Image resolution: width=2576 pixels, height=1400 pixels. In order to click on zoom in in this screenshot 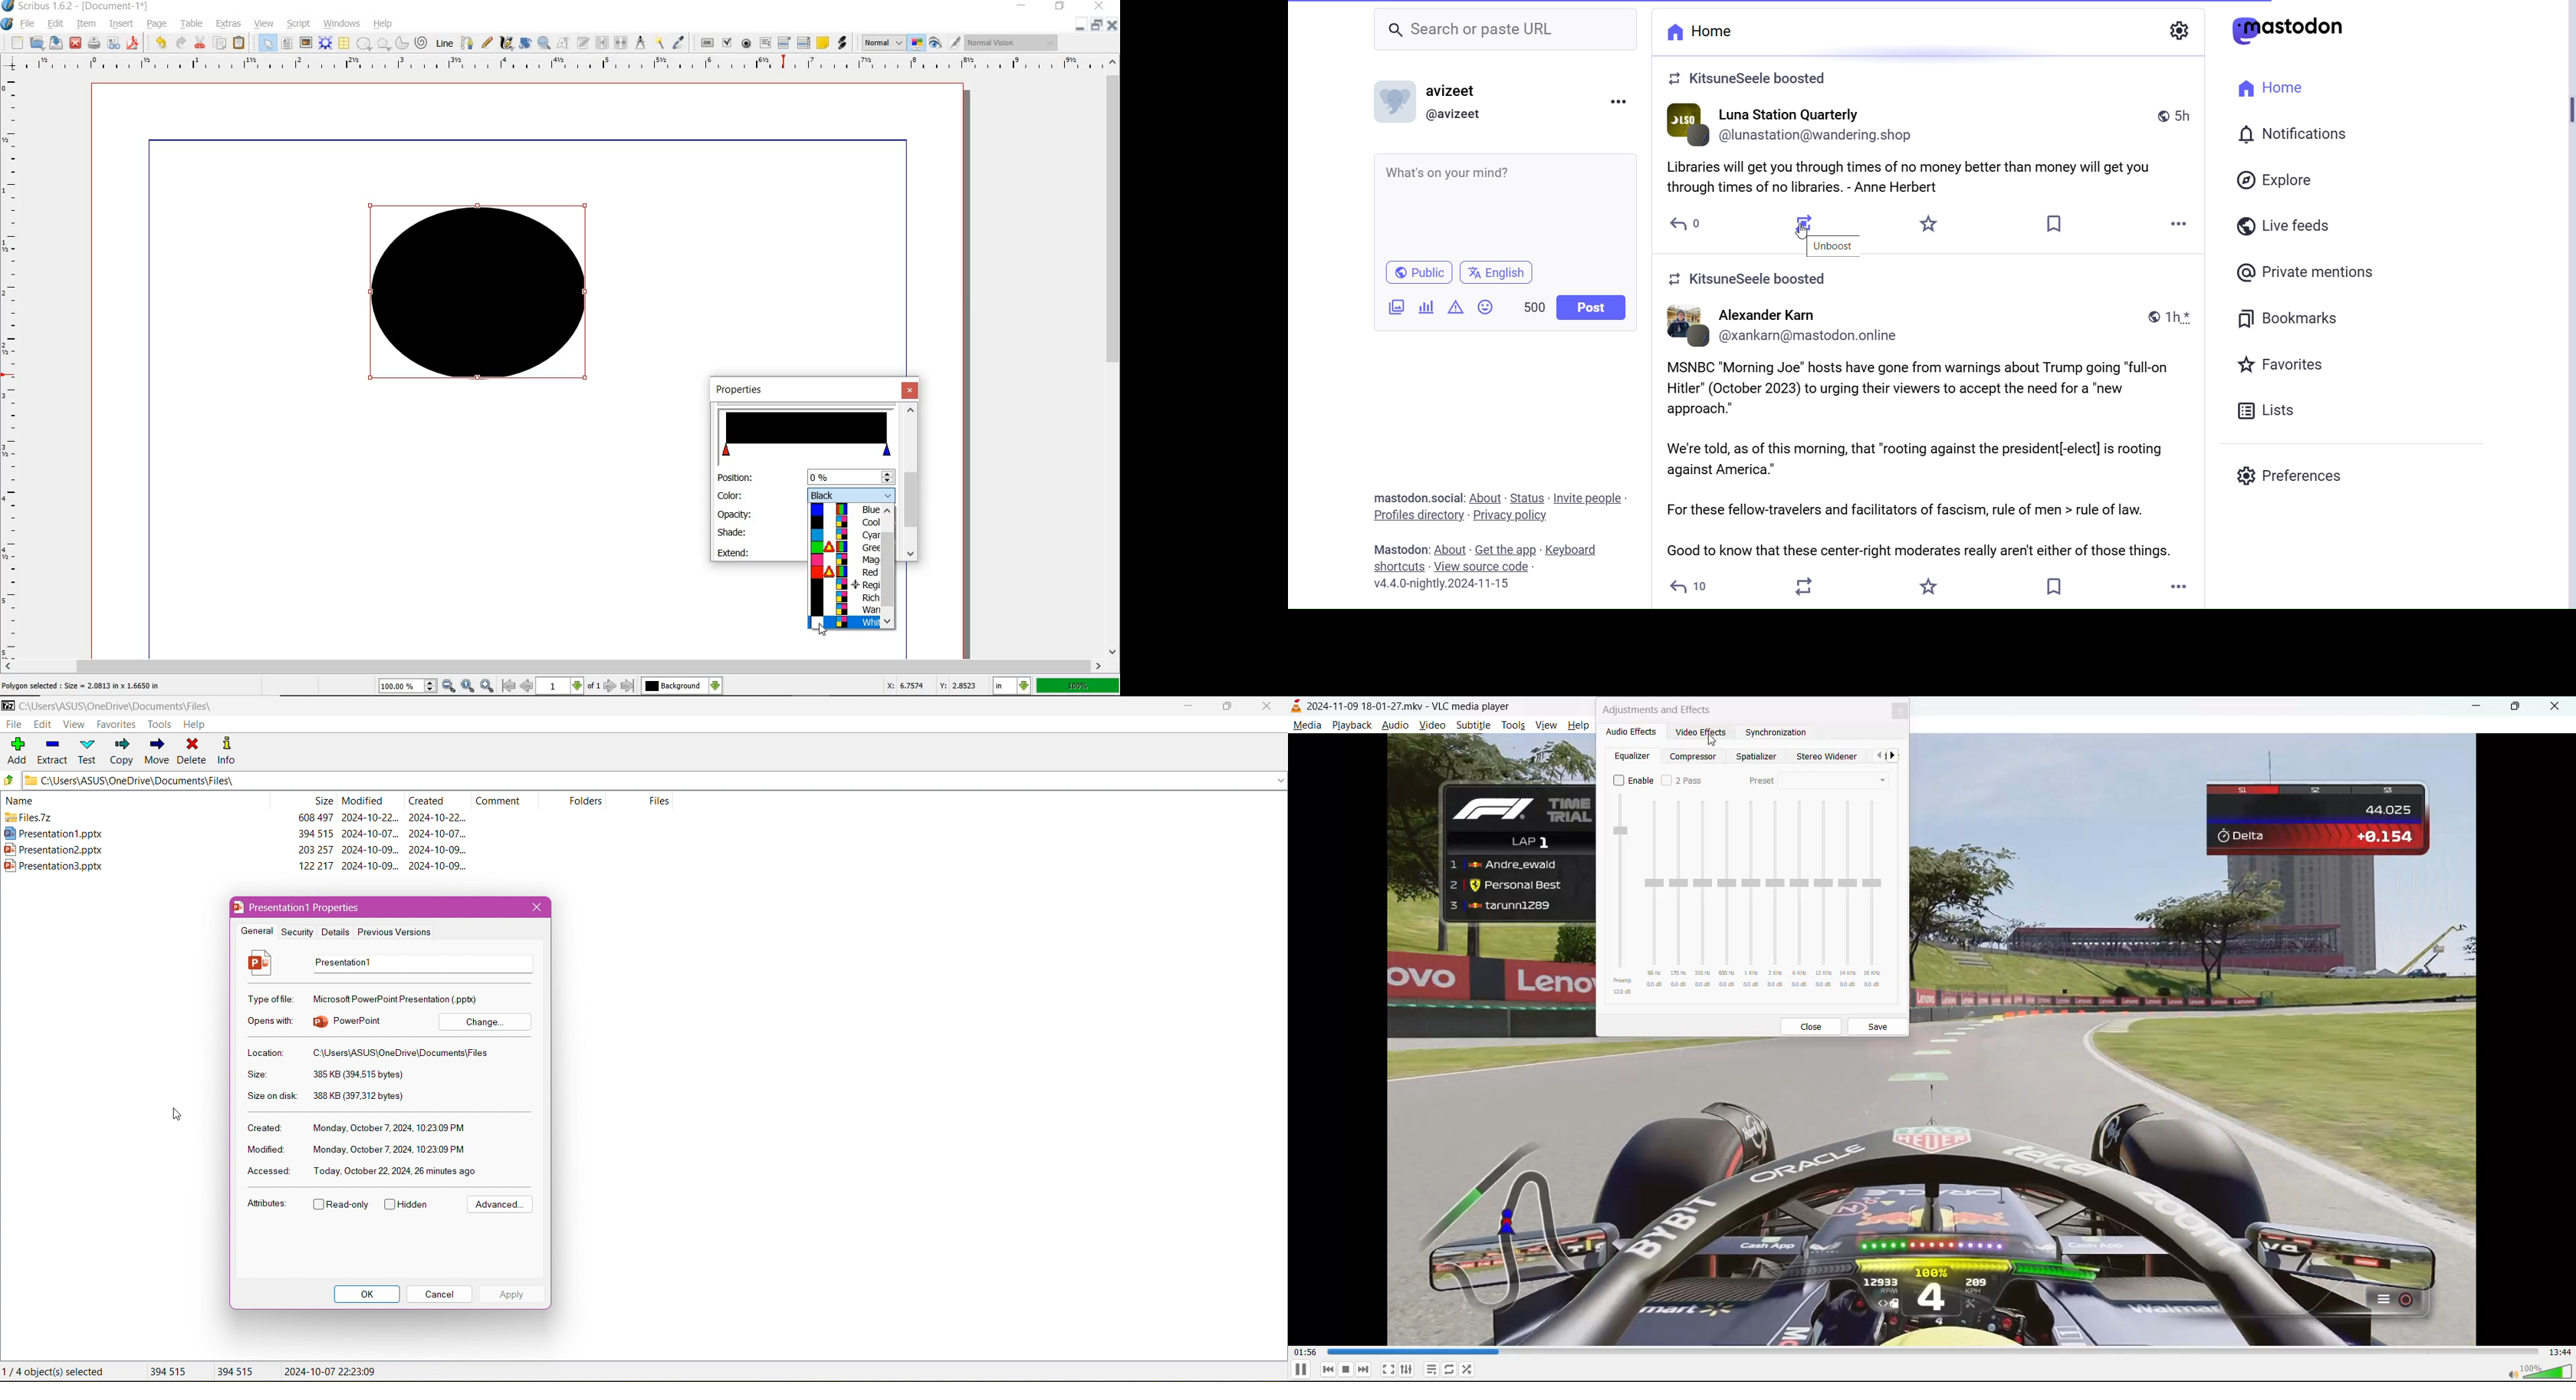, I will do `click(488, 685)`.